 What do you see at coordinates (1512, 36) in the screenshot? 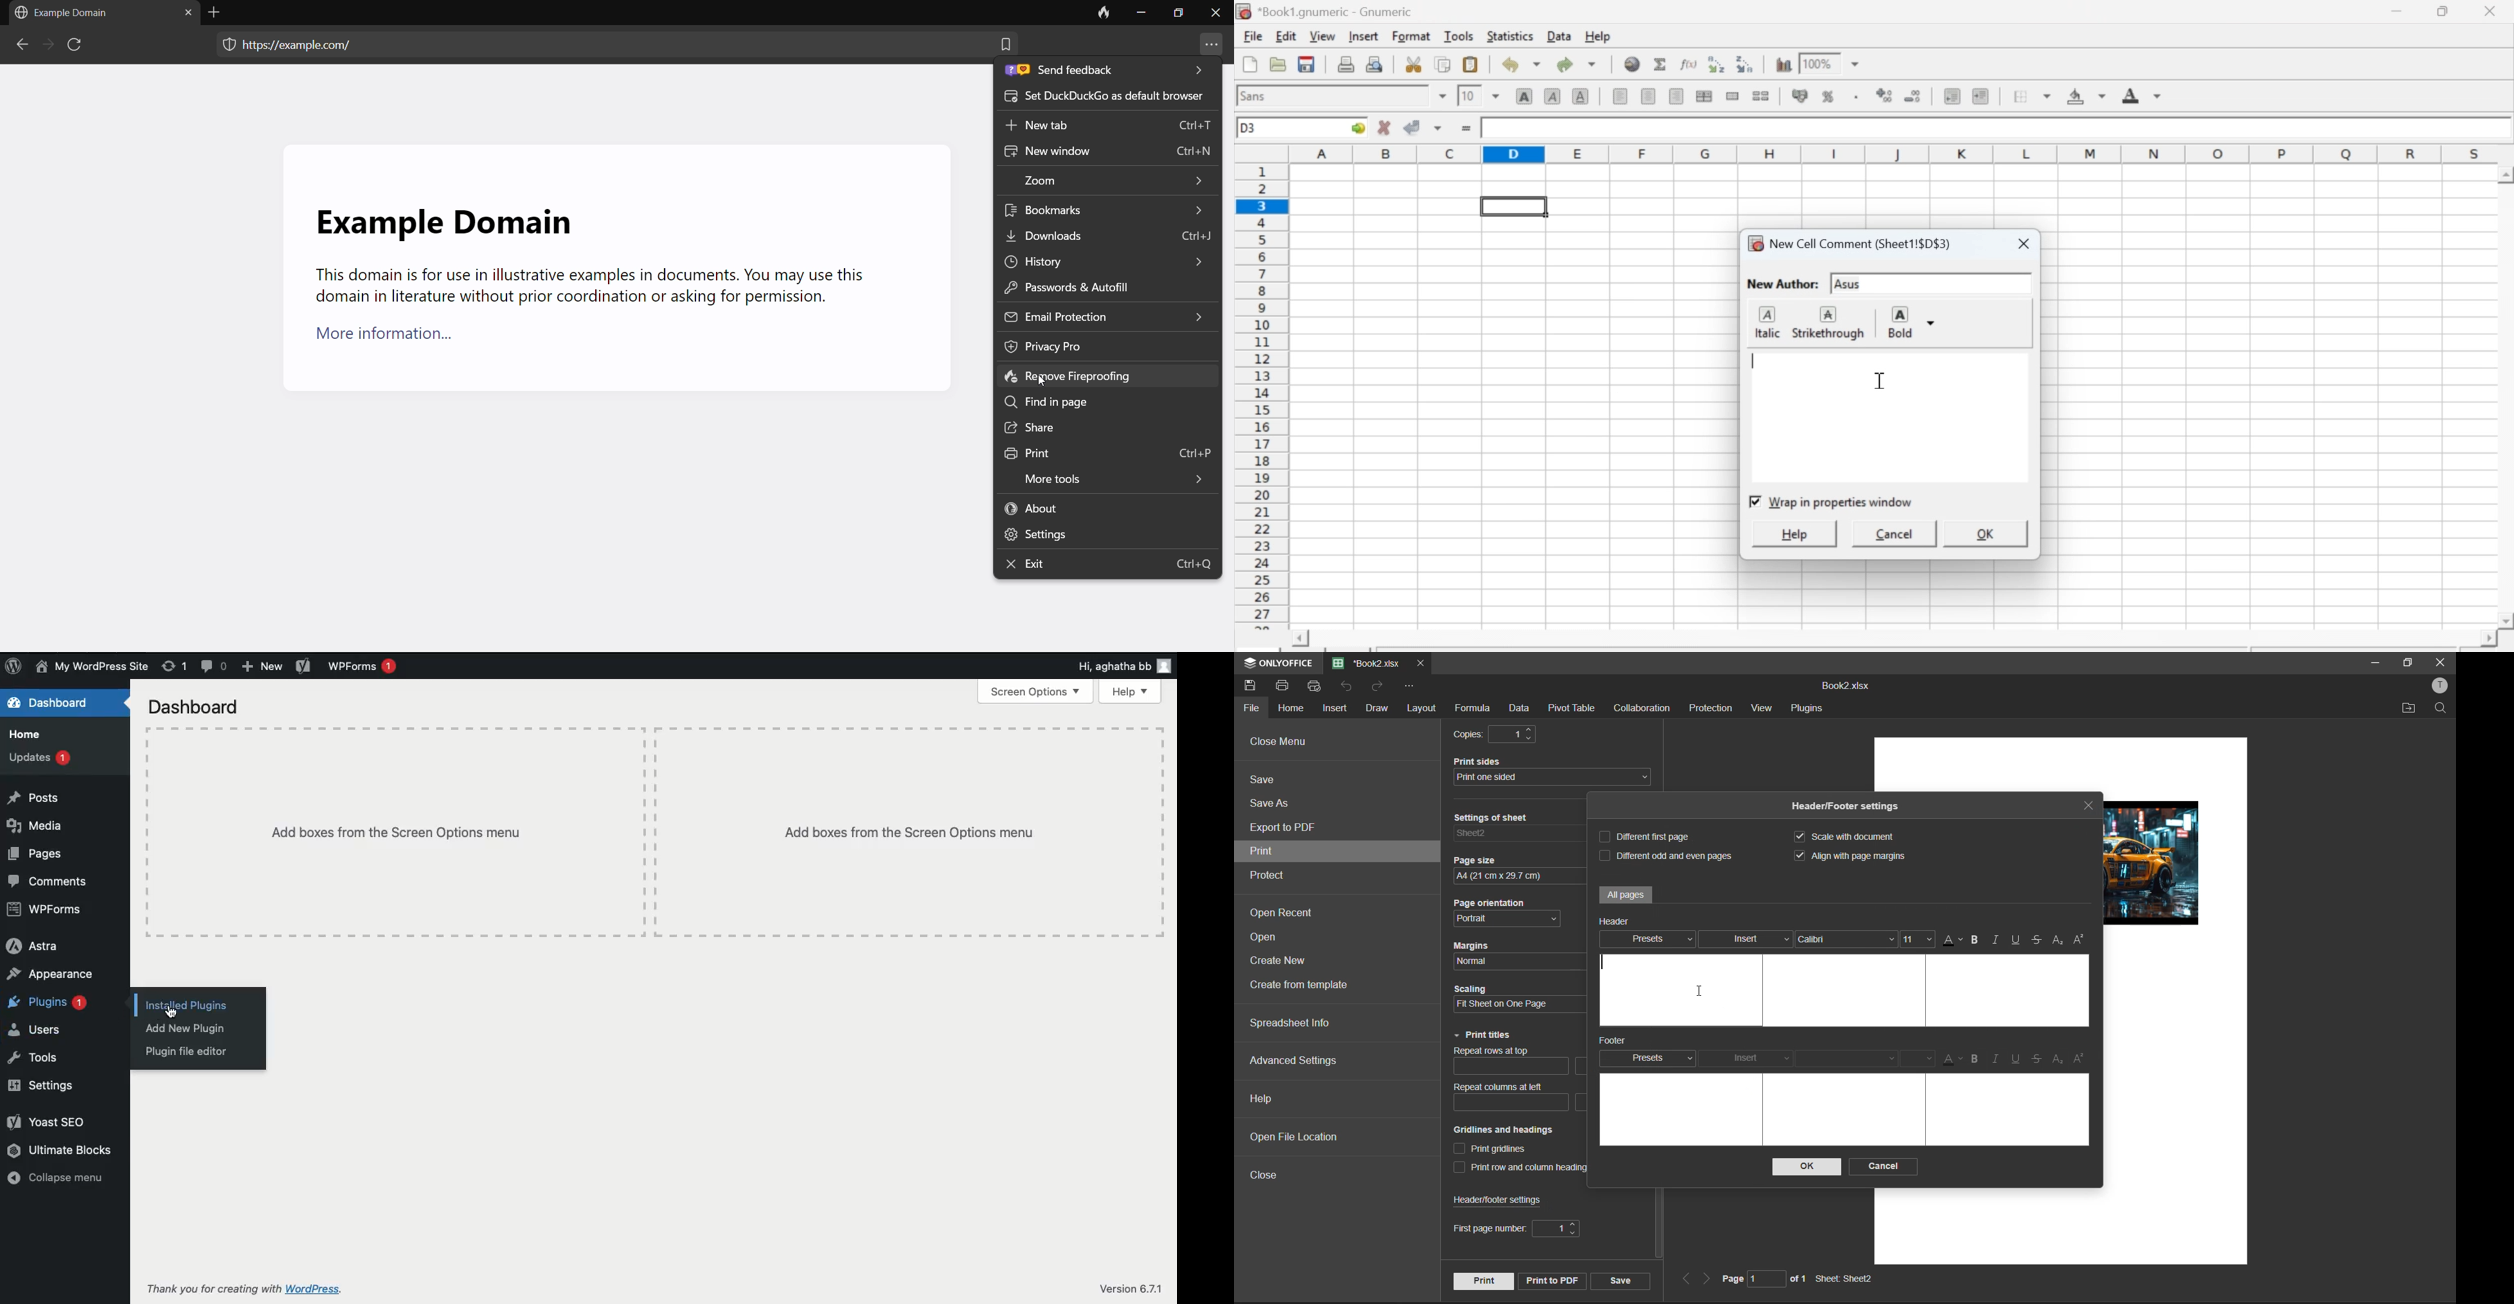
I see `Statistics` at bounding box center [1512, 36].